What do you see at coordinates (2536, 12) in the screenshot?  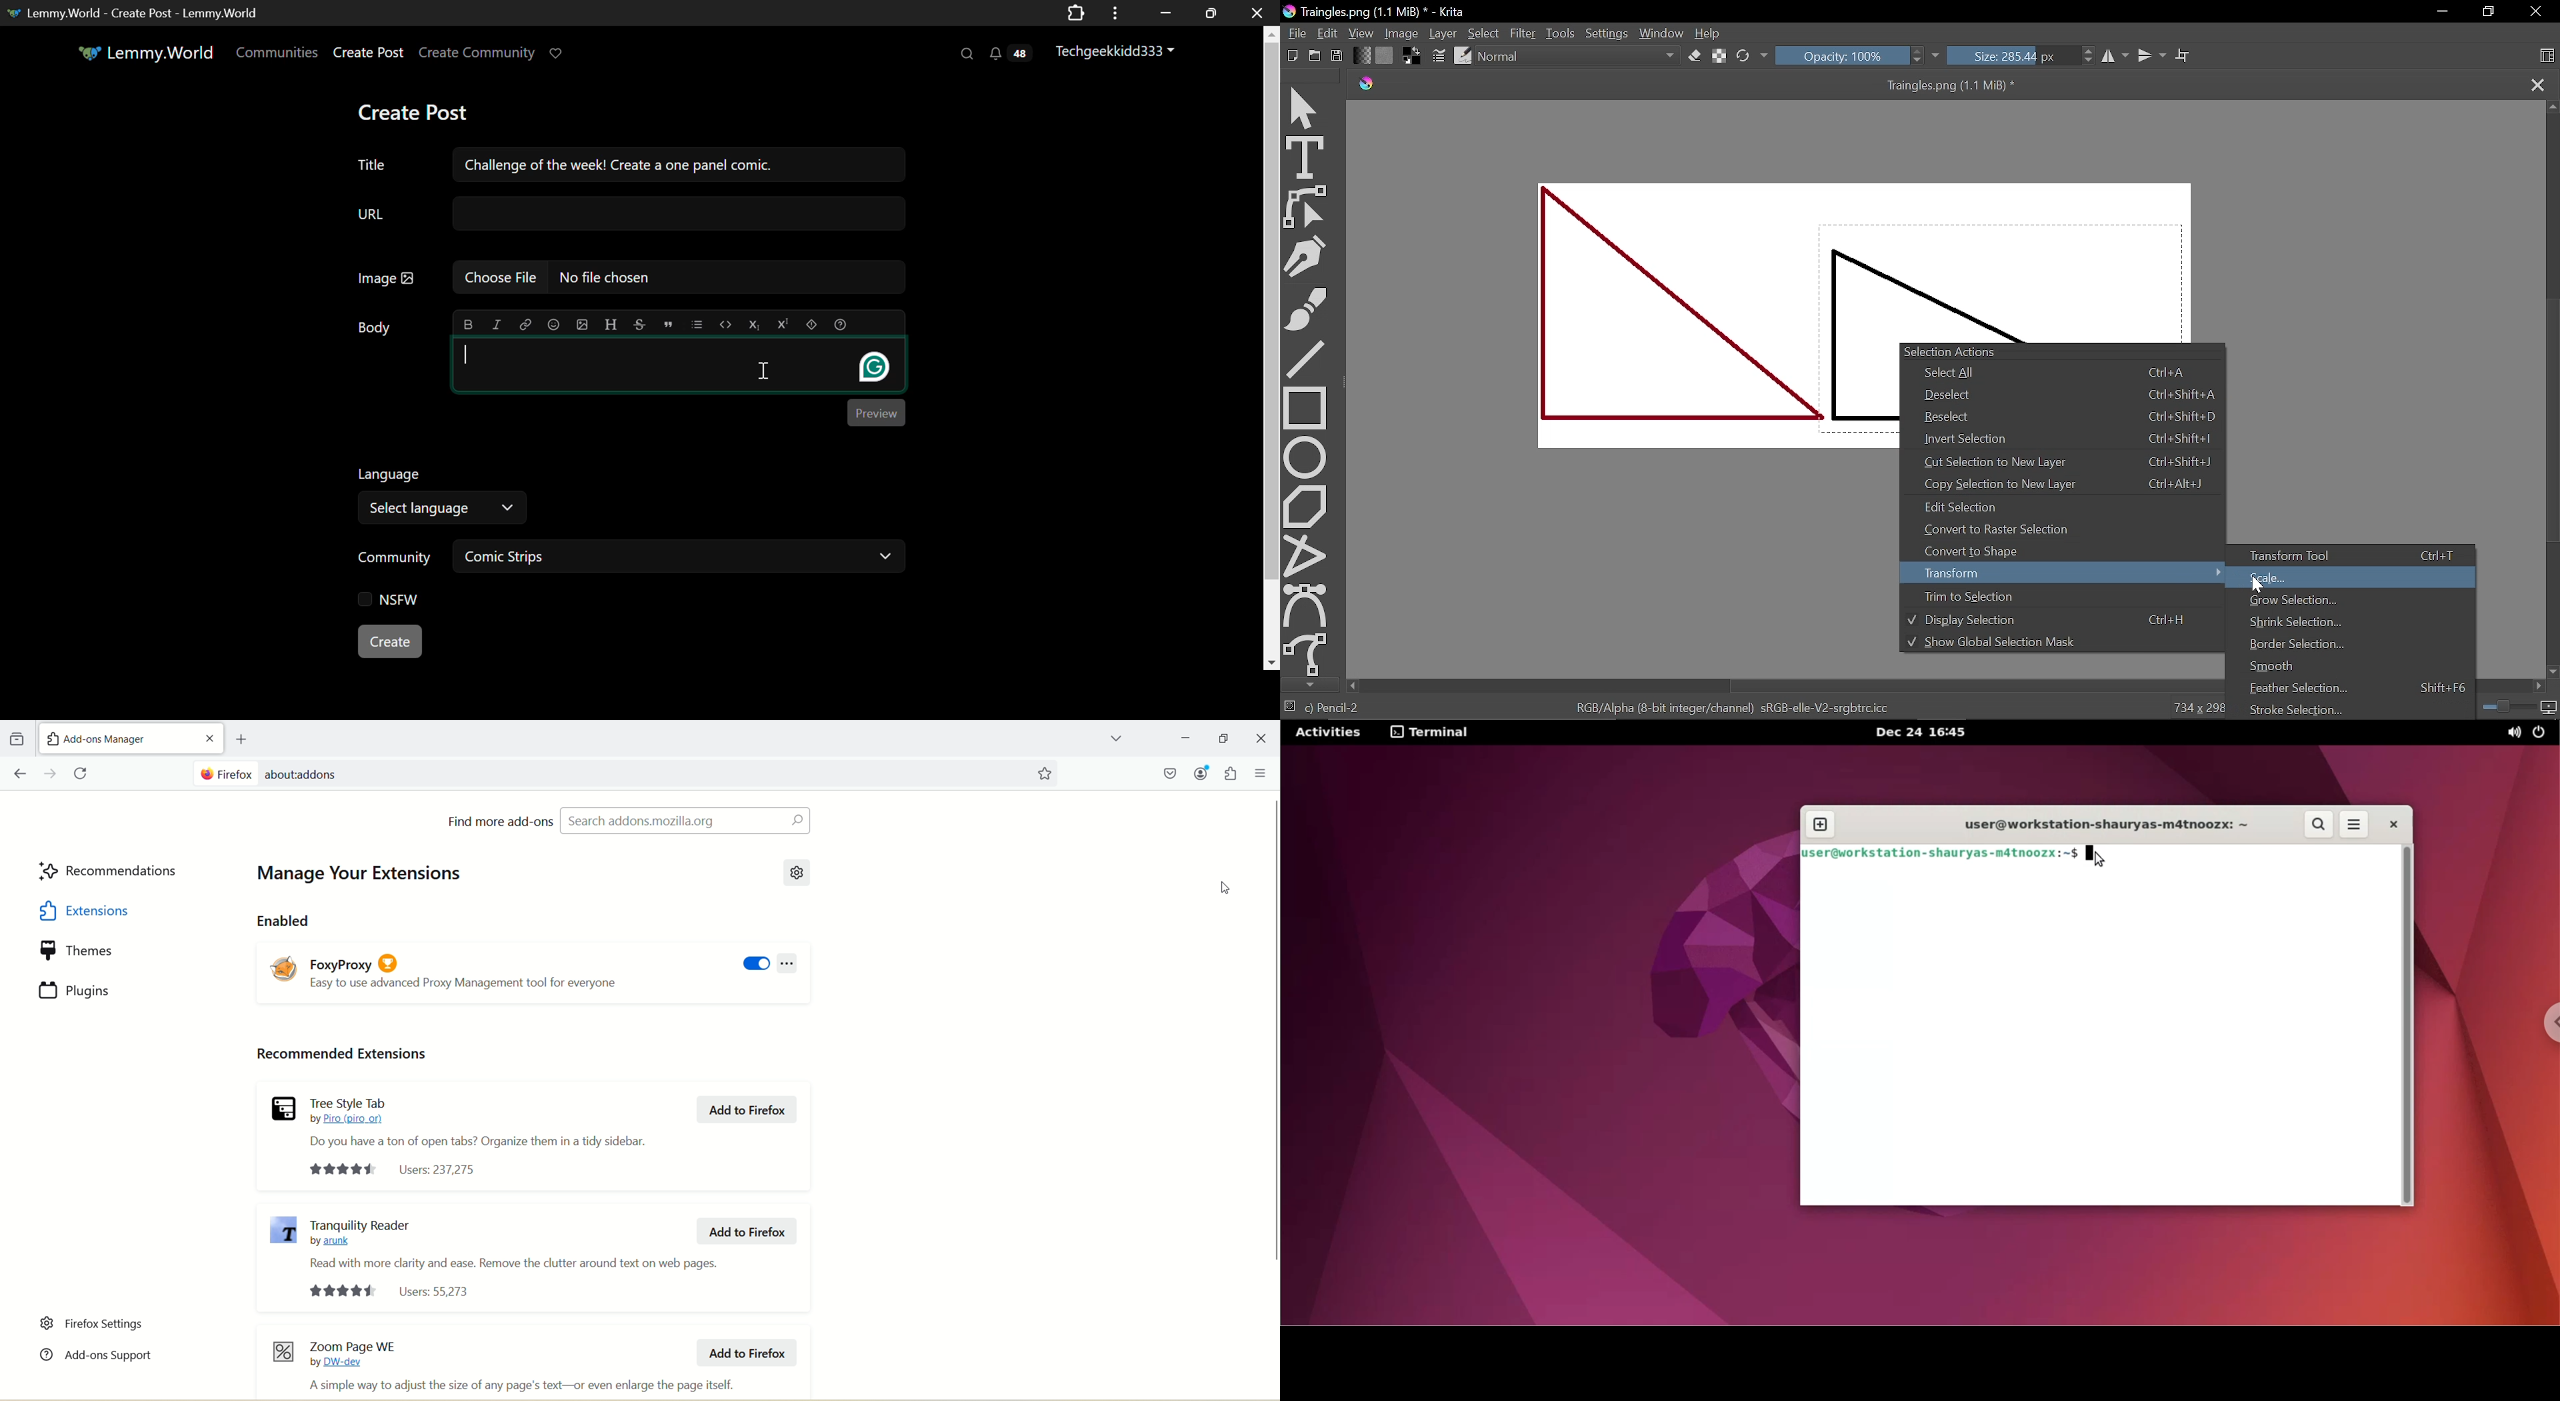 I see `CLose` at bounding box center [2536, 12].